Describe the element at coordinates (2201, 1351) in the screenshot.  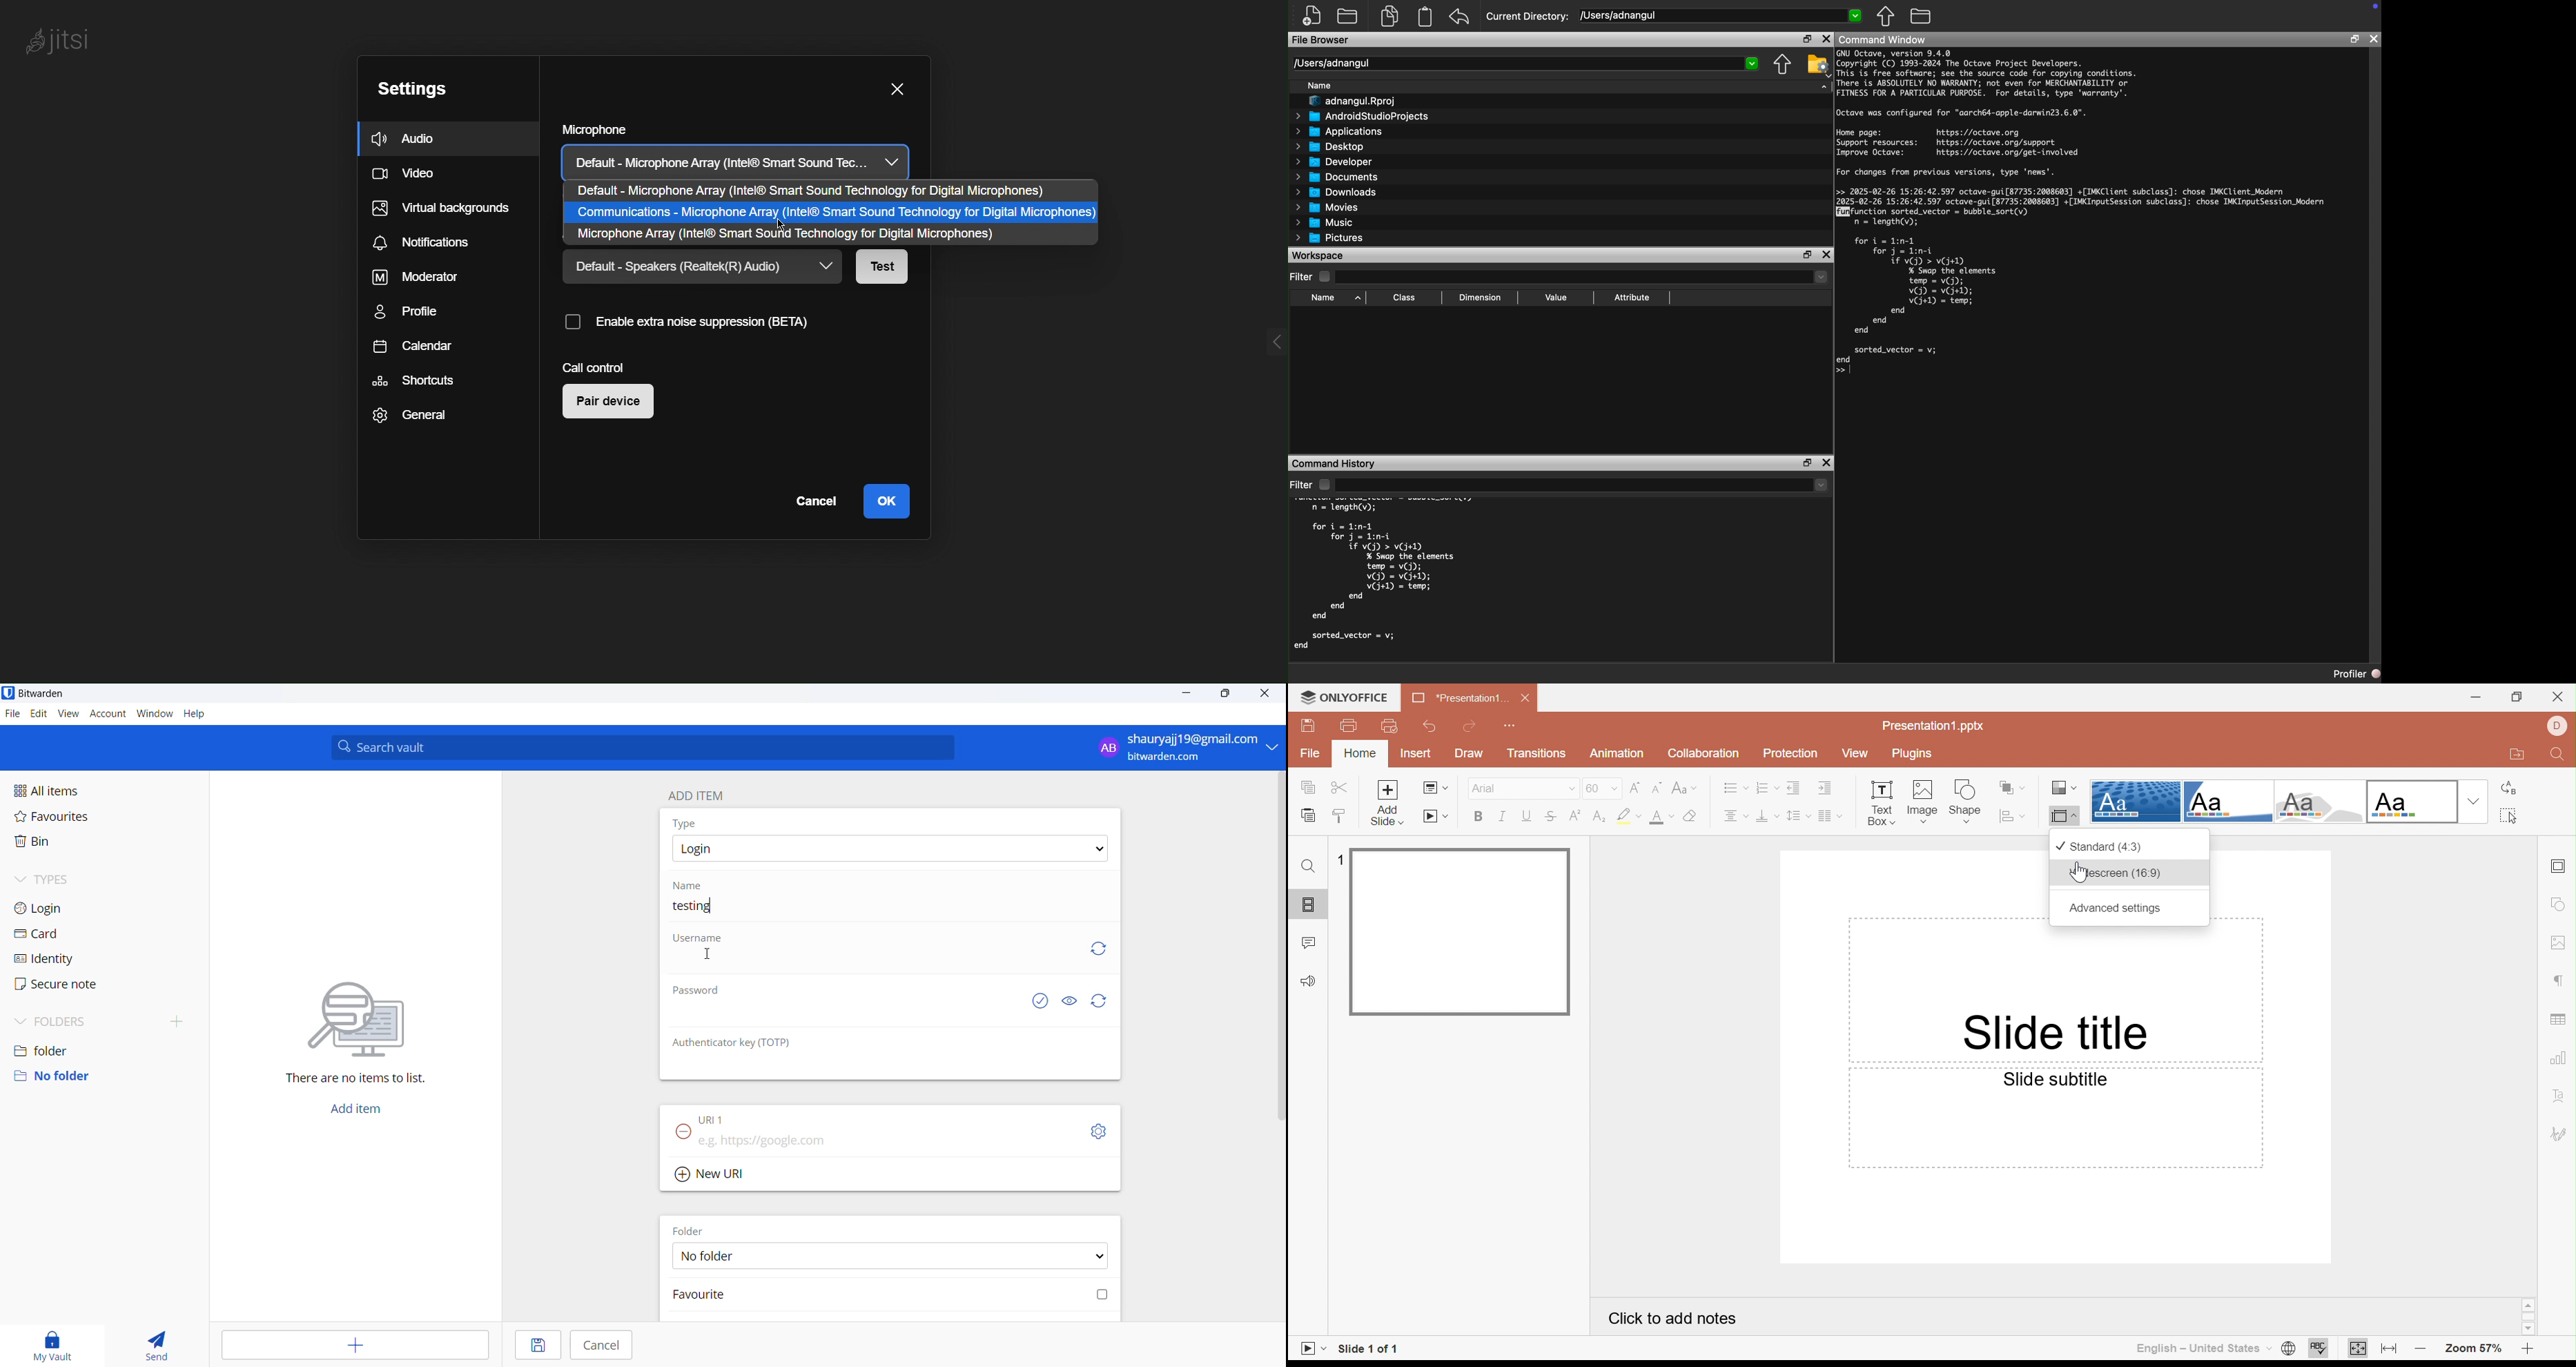
I see `English - United States` at that location.